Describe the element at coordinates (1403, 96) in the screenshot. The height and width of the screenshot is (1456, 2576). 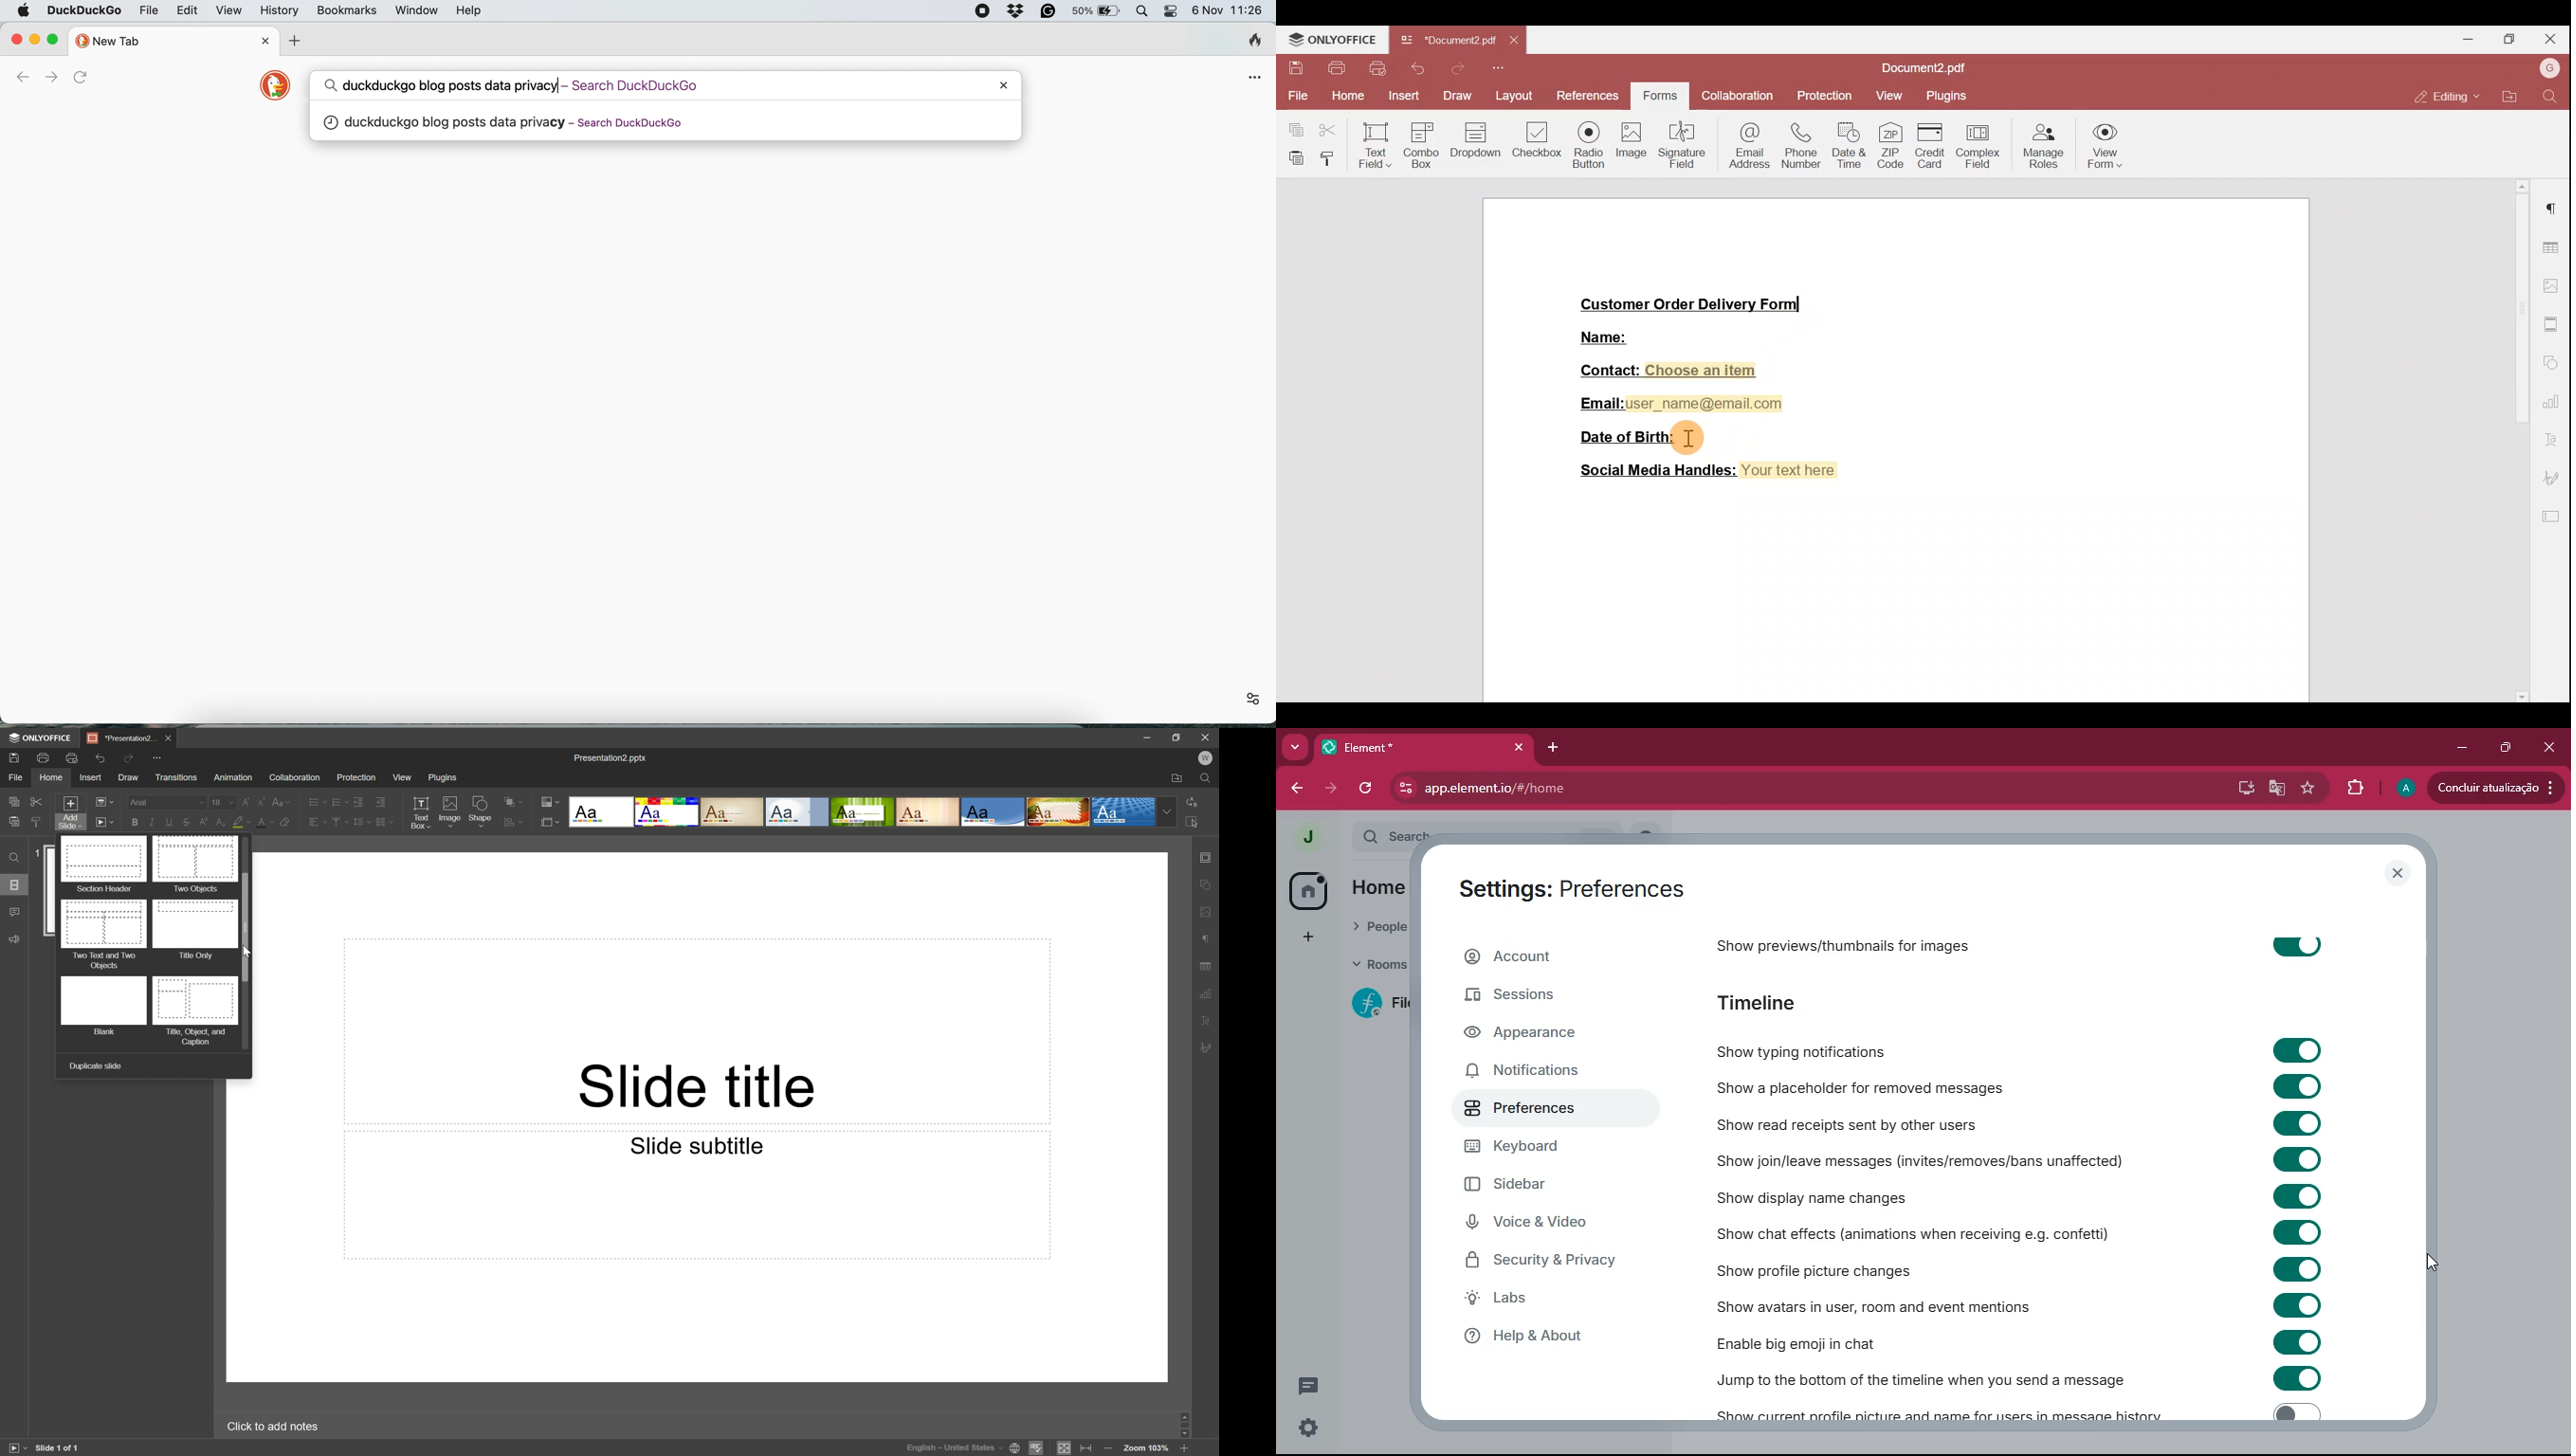
I see `Insert` at that location.